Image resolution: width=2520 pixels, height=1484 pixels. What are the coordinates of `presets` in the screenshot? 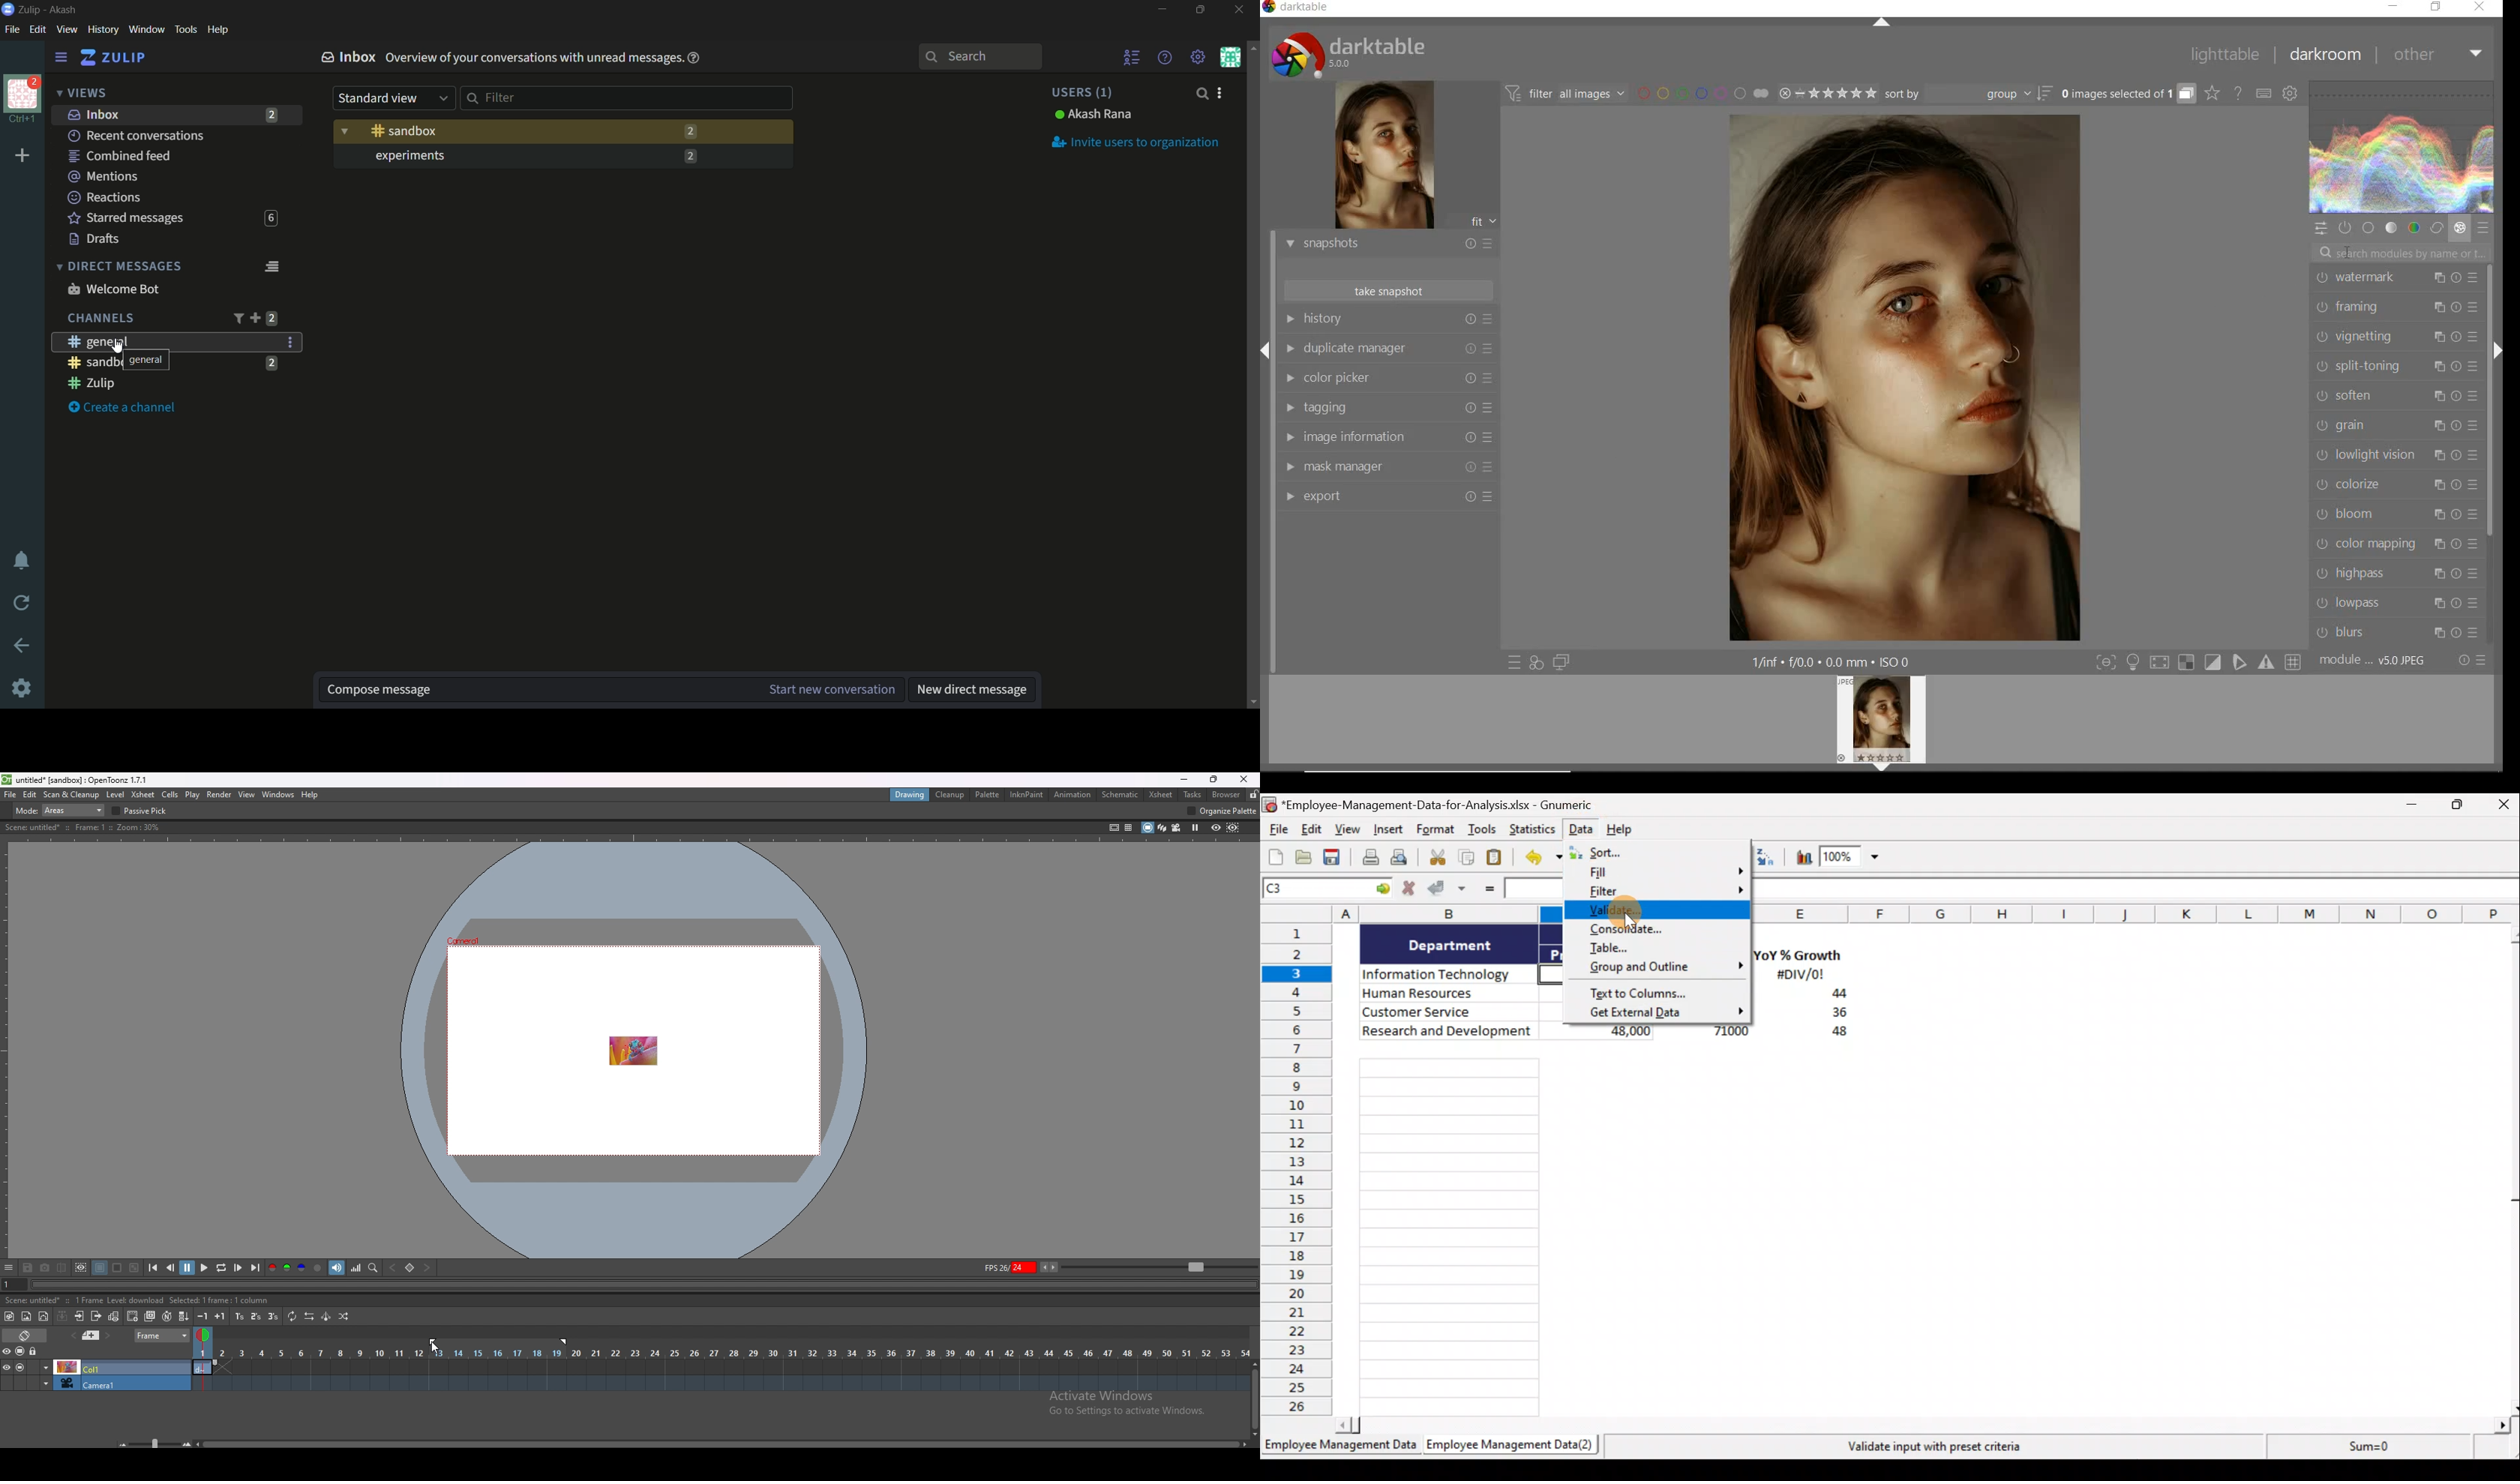 It's located at (2484, 228).